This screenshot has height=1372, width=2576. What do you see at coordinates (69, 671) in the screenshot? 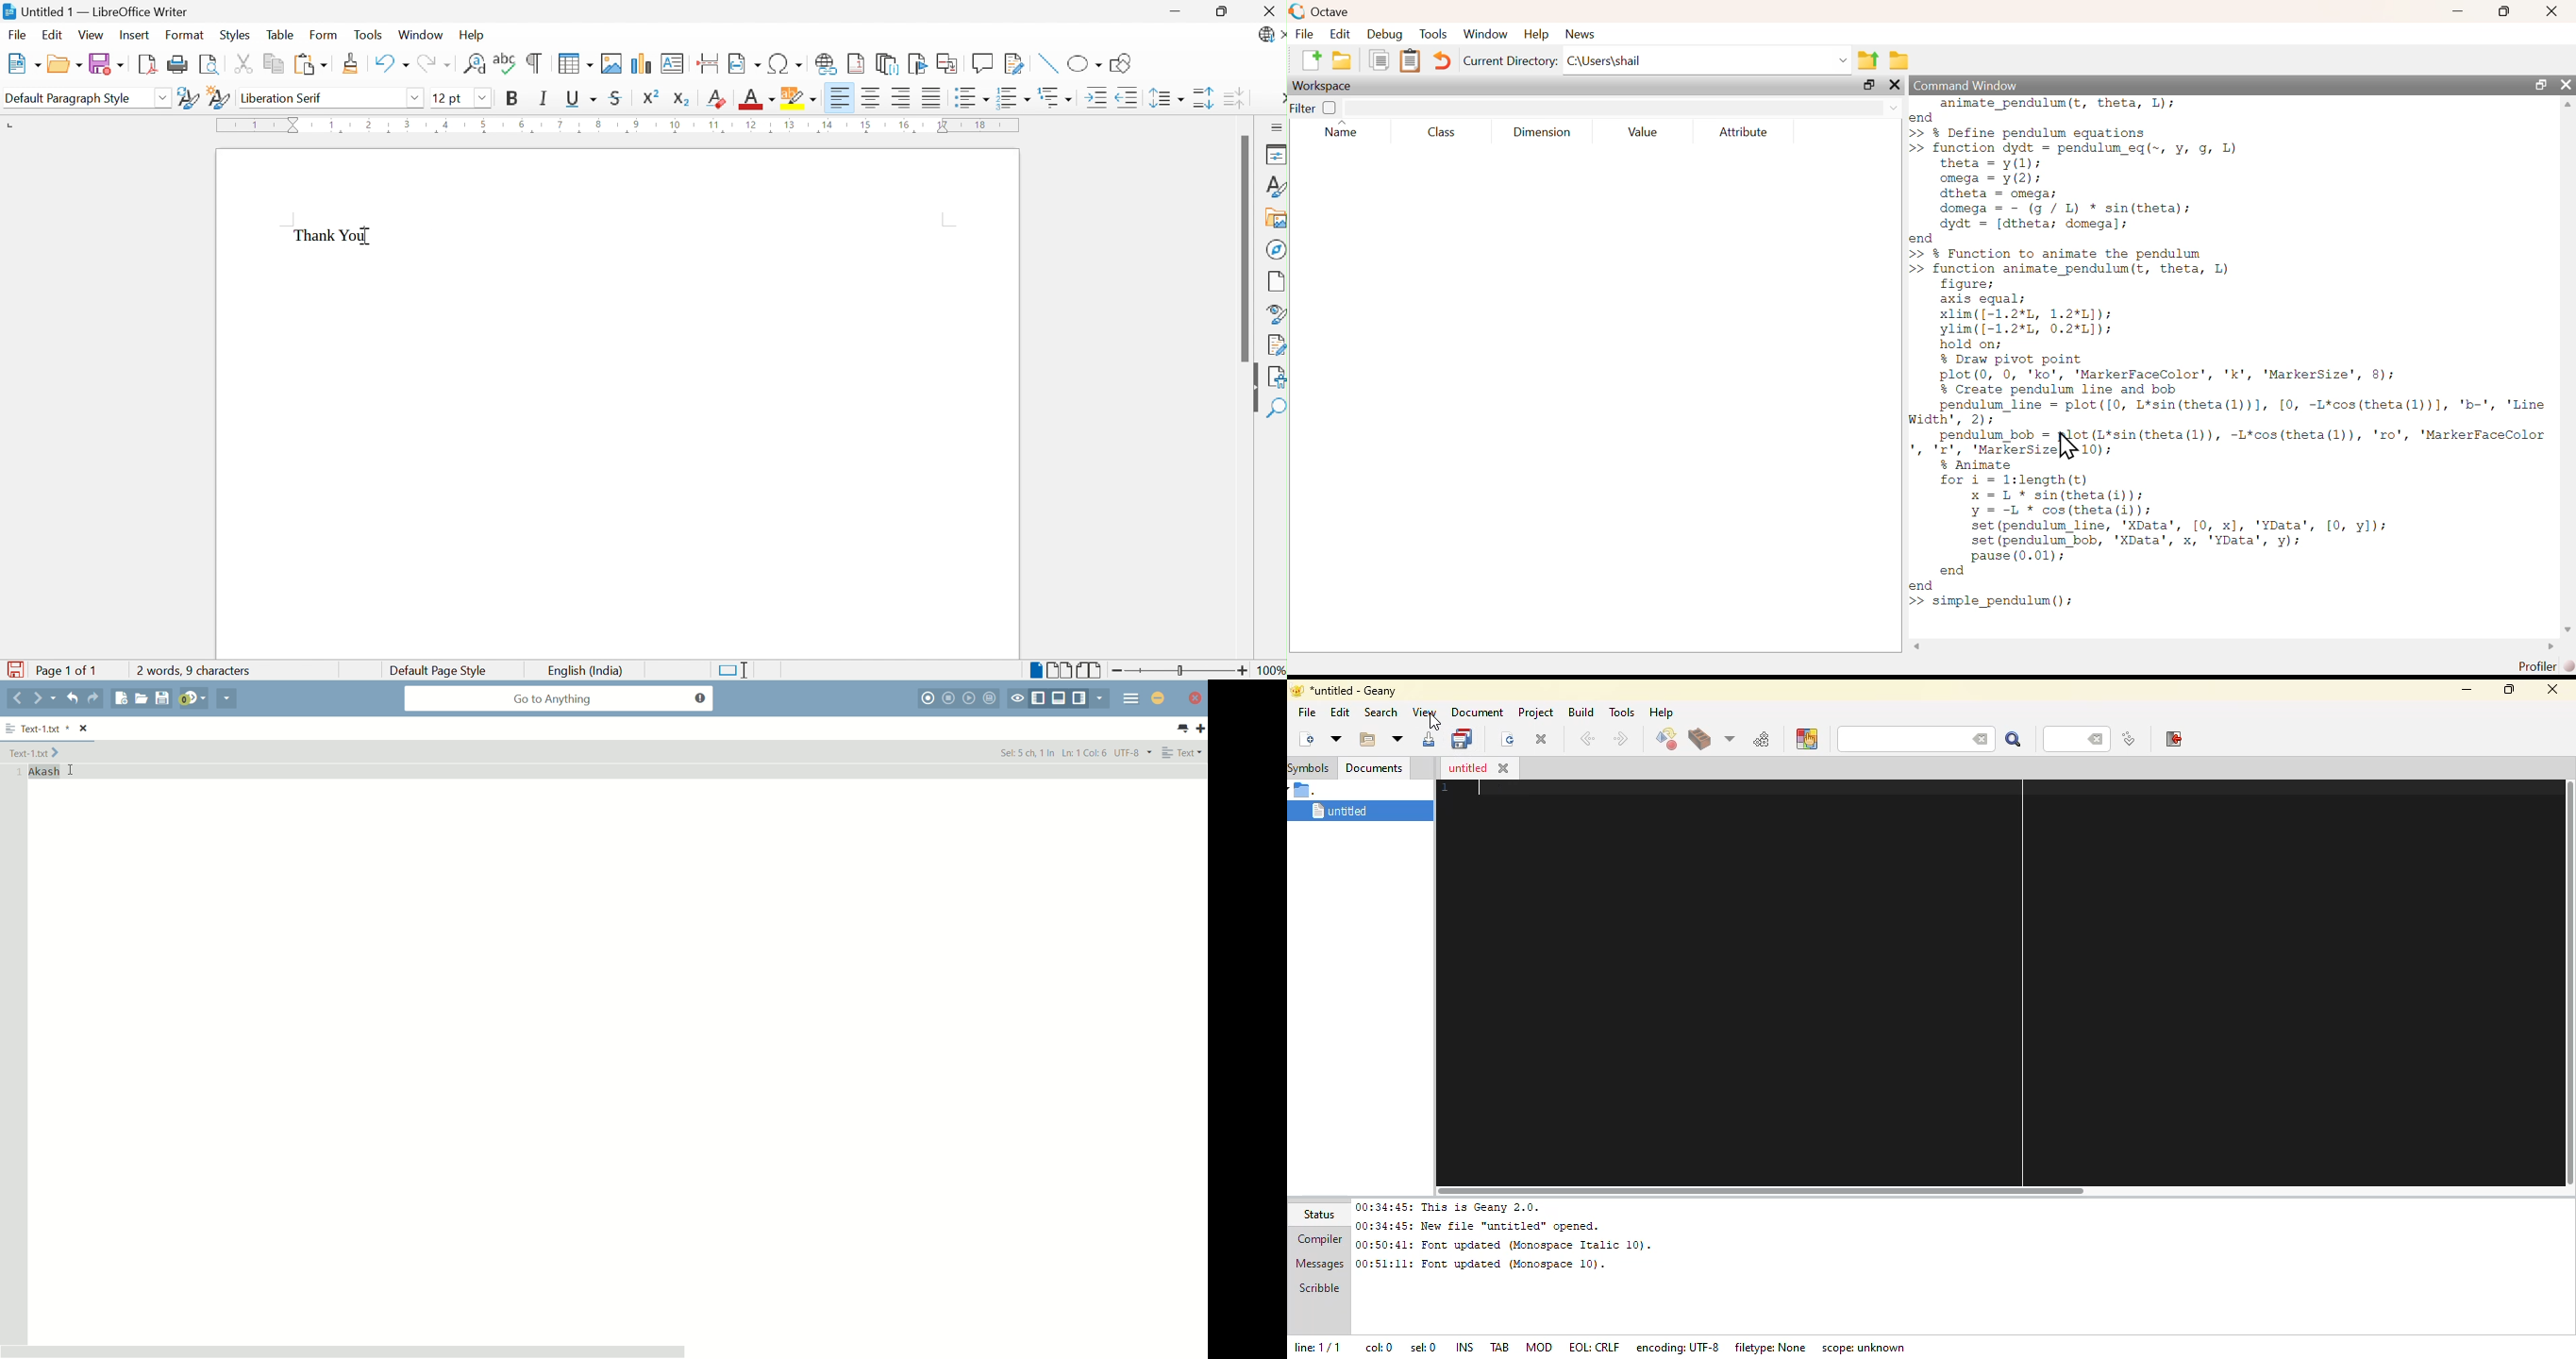
I see `Page 1 of 1` at bounding box center [69, 671].